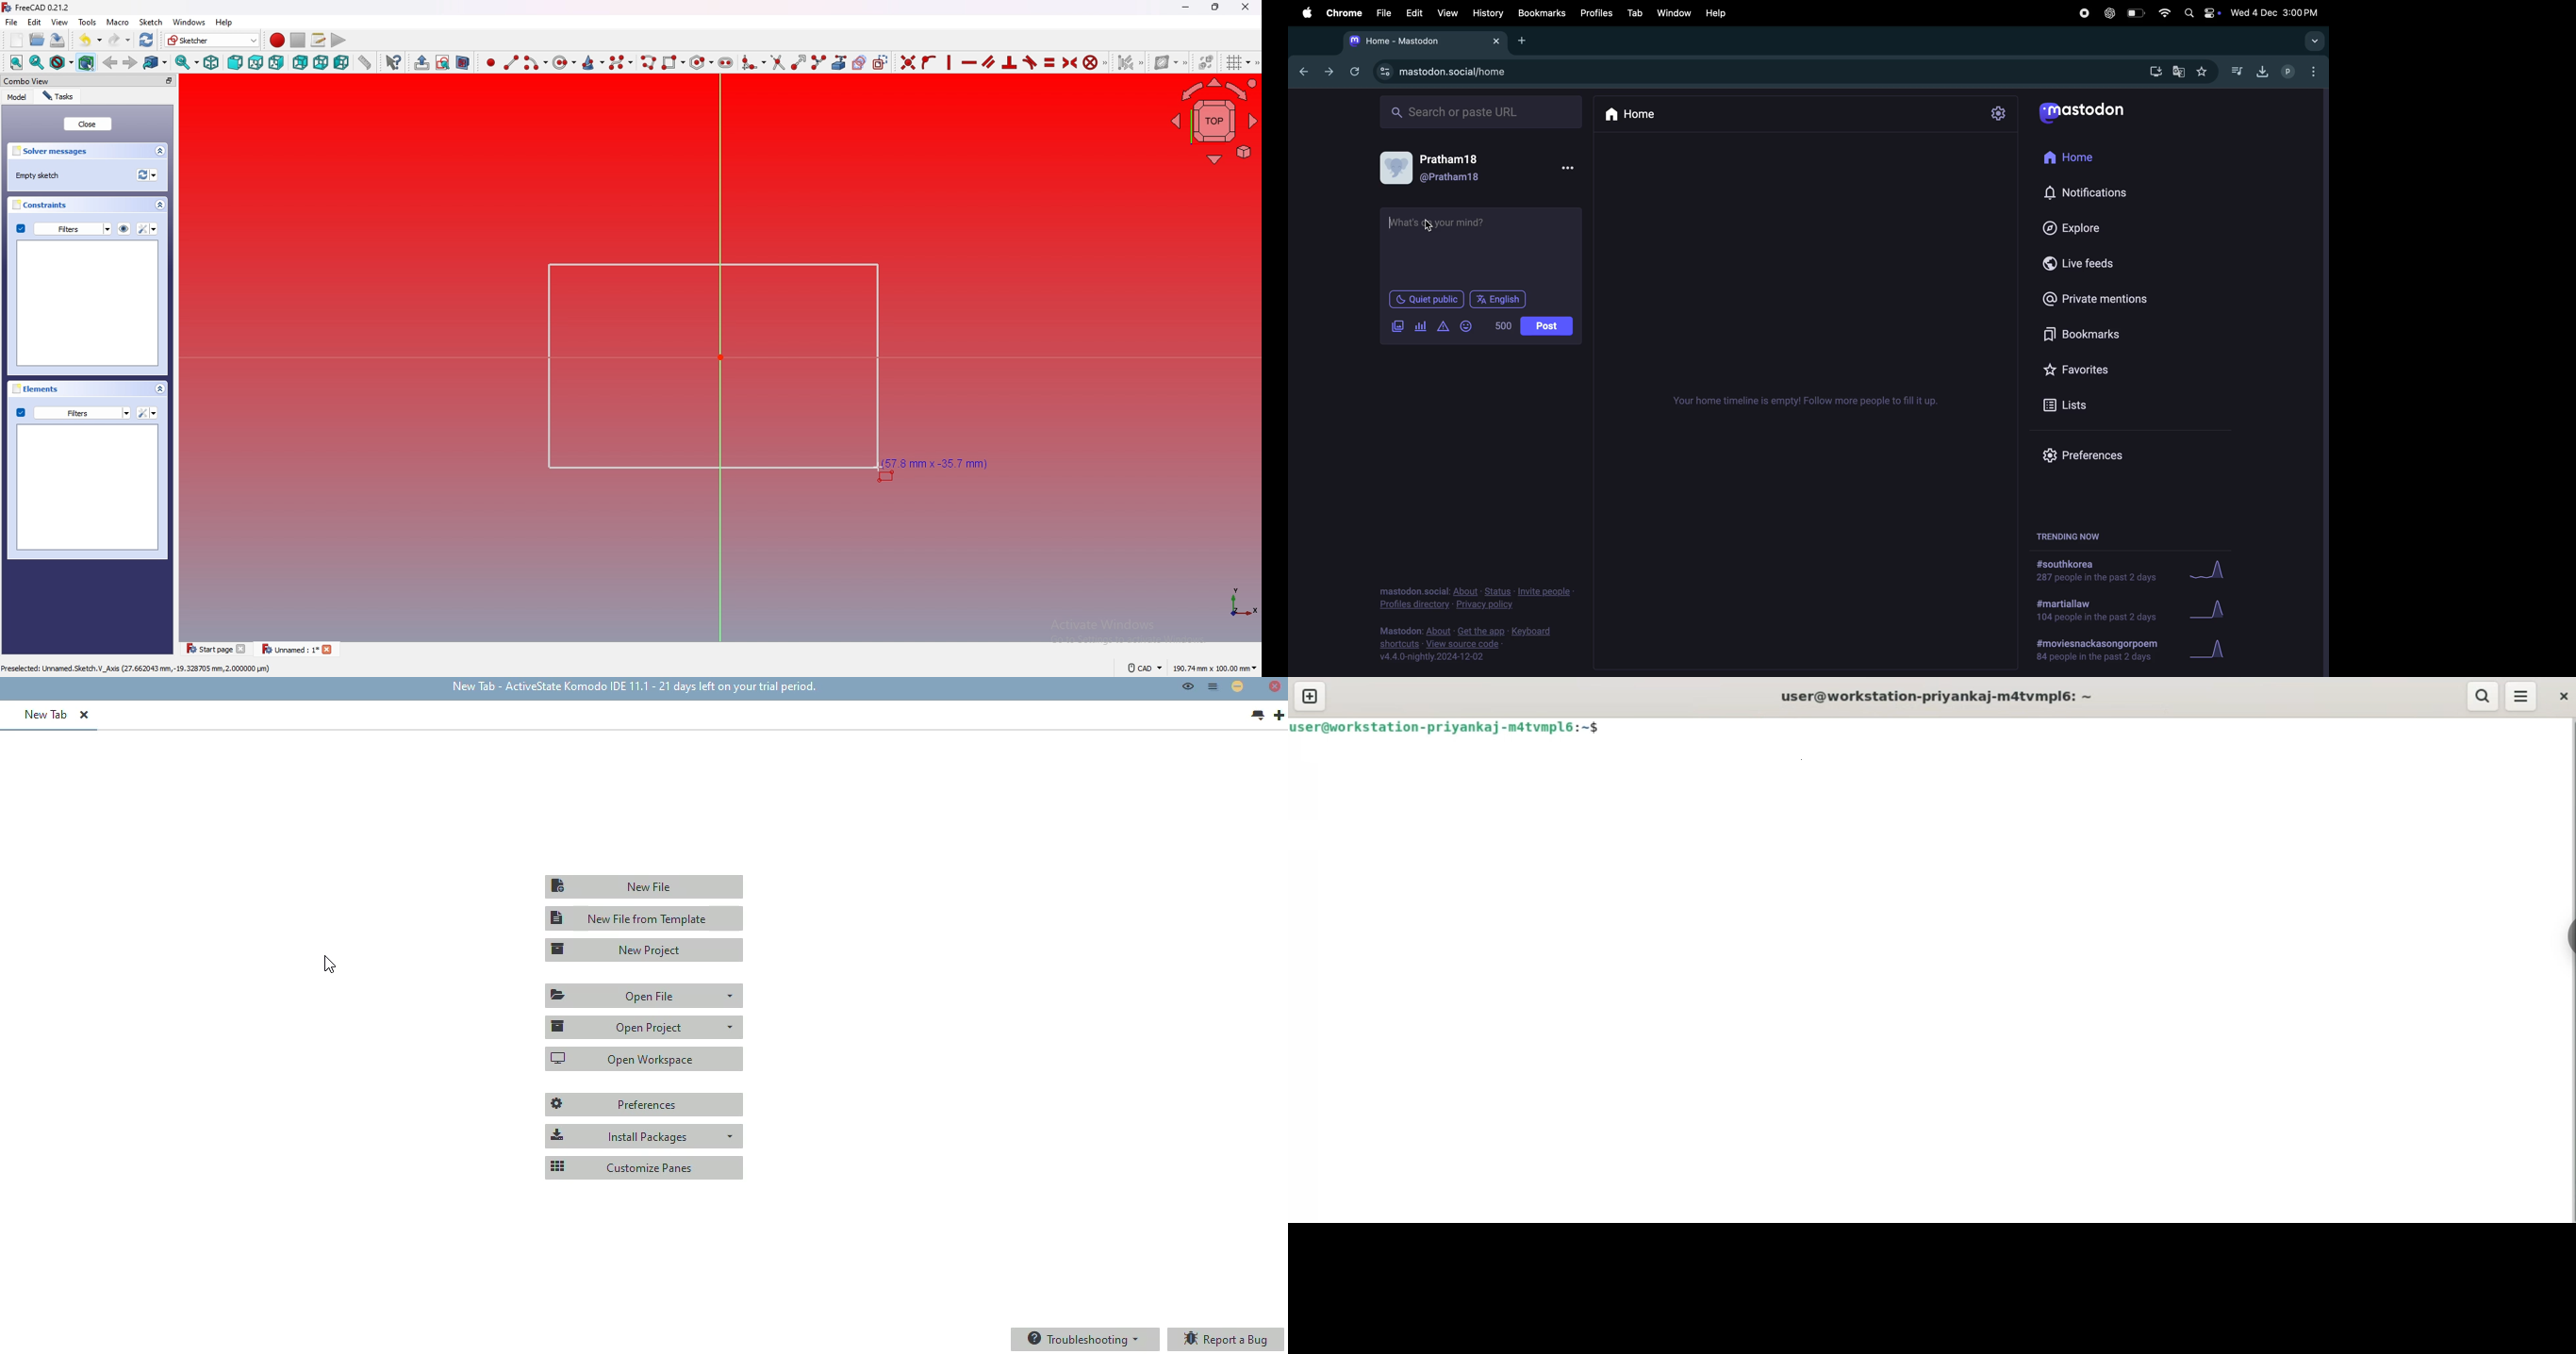 The height and width of the screenshot is (1372, 2576). I want to click on windows, so click(189, 22).